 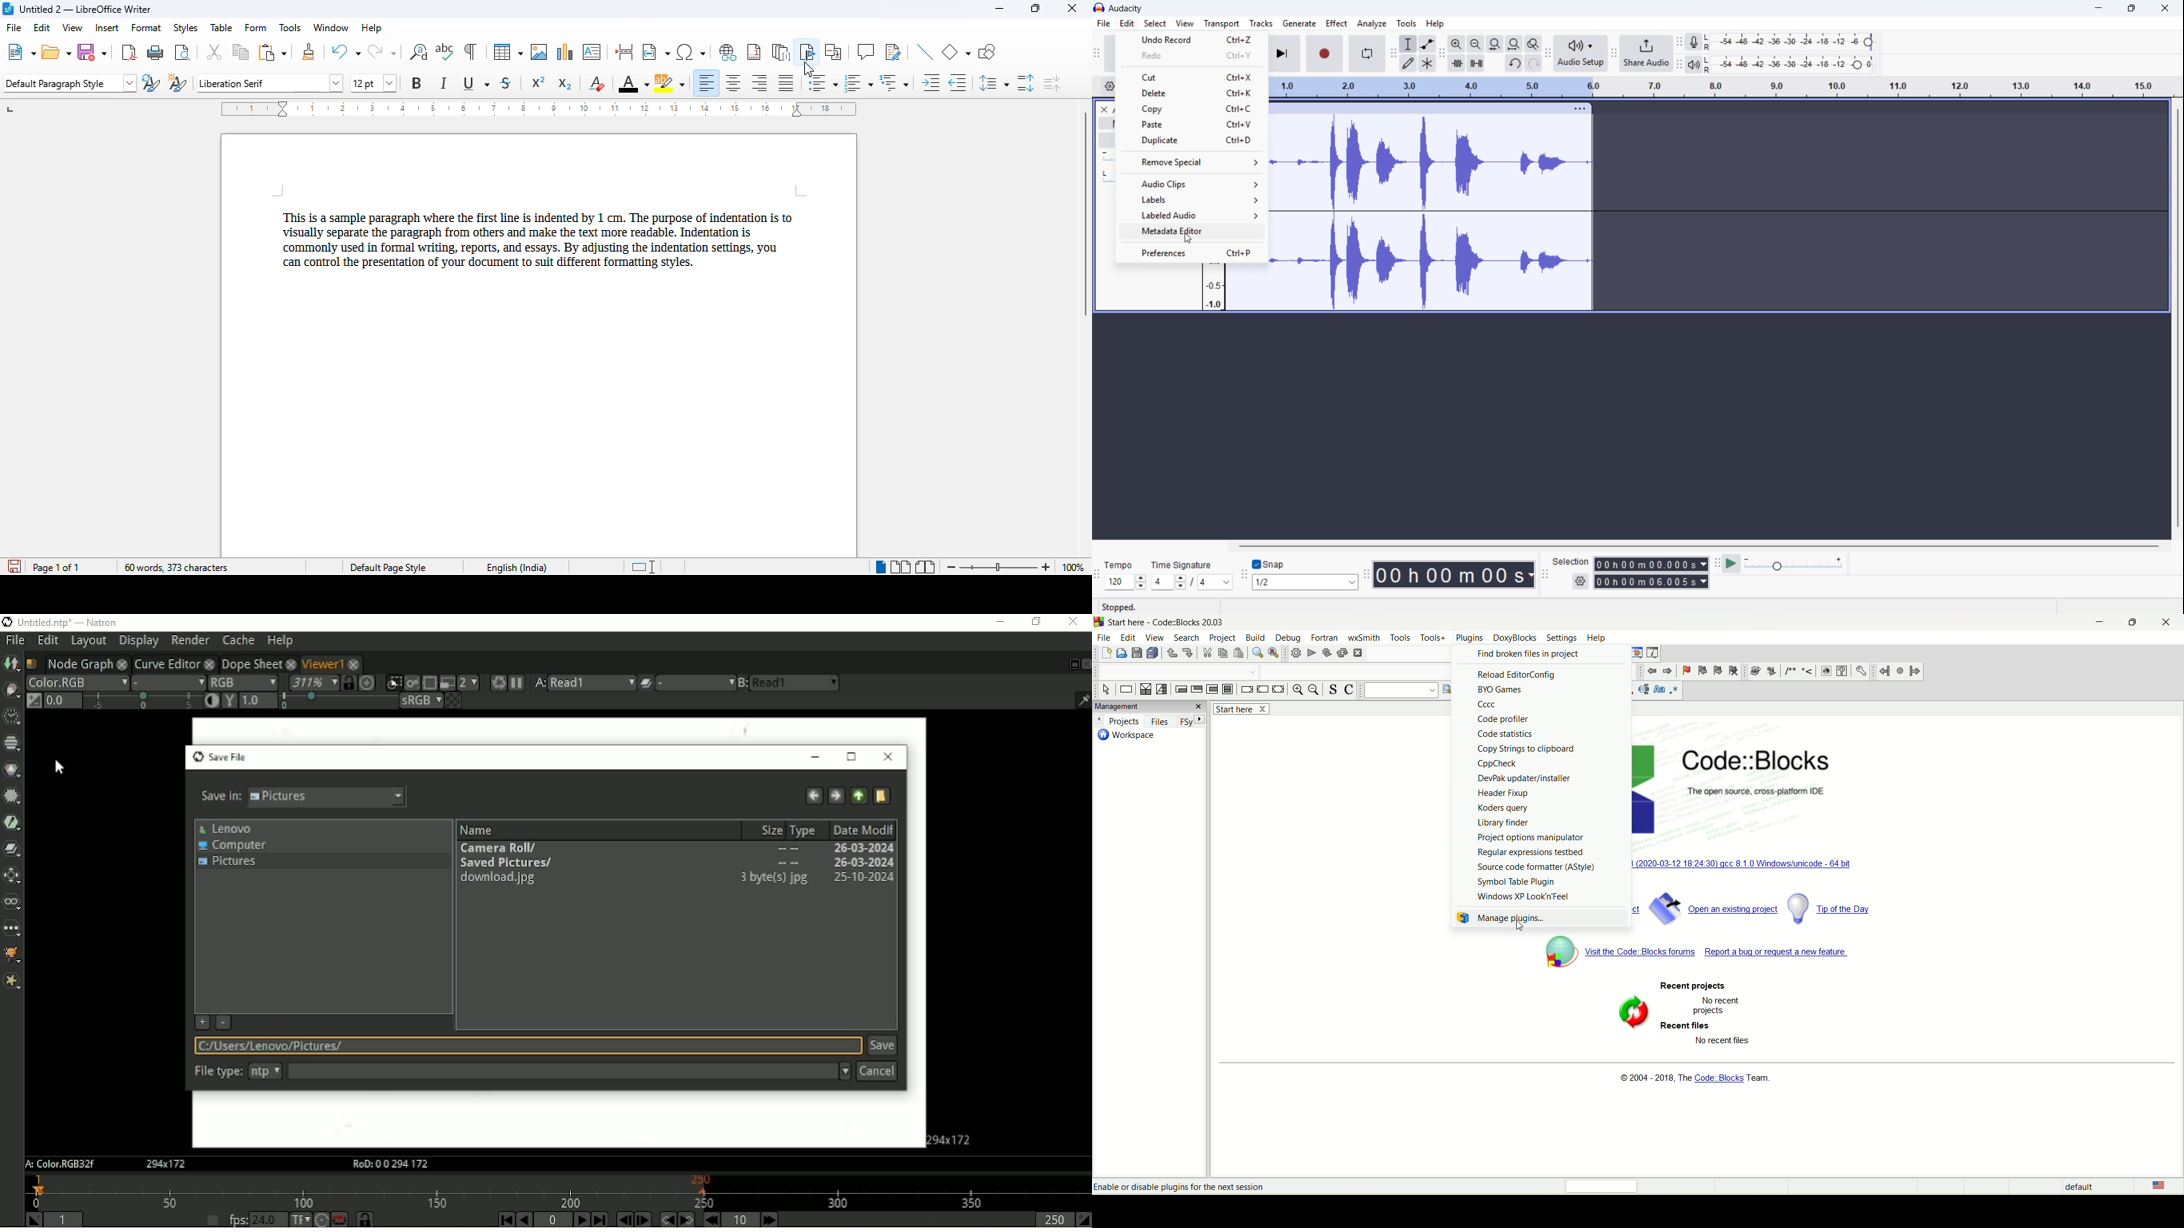 I want to click on recent projects, so click(x=1691, y=985).